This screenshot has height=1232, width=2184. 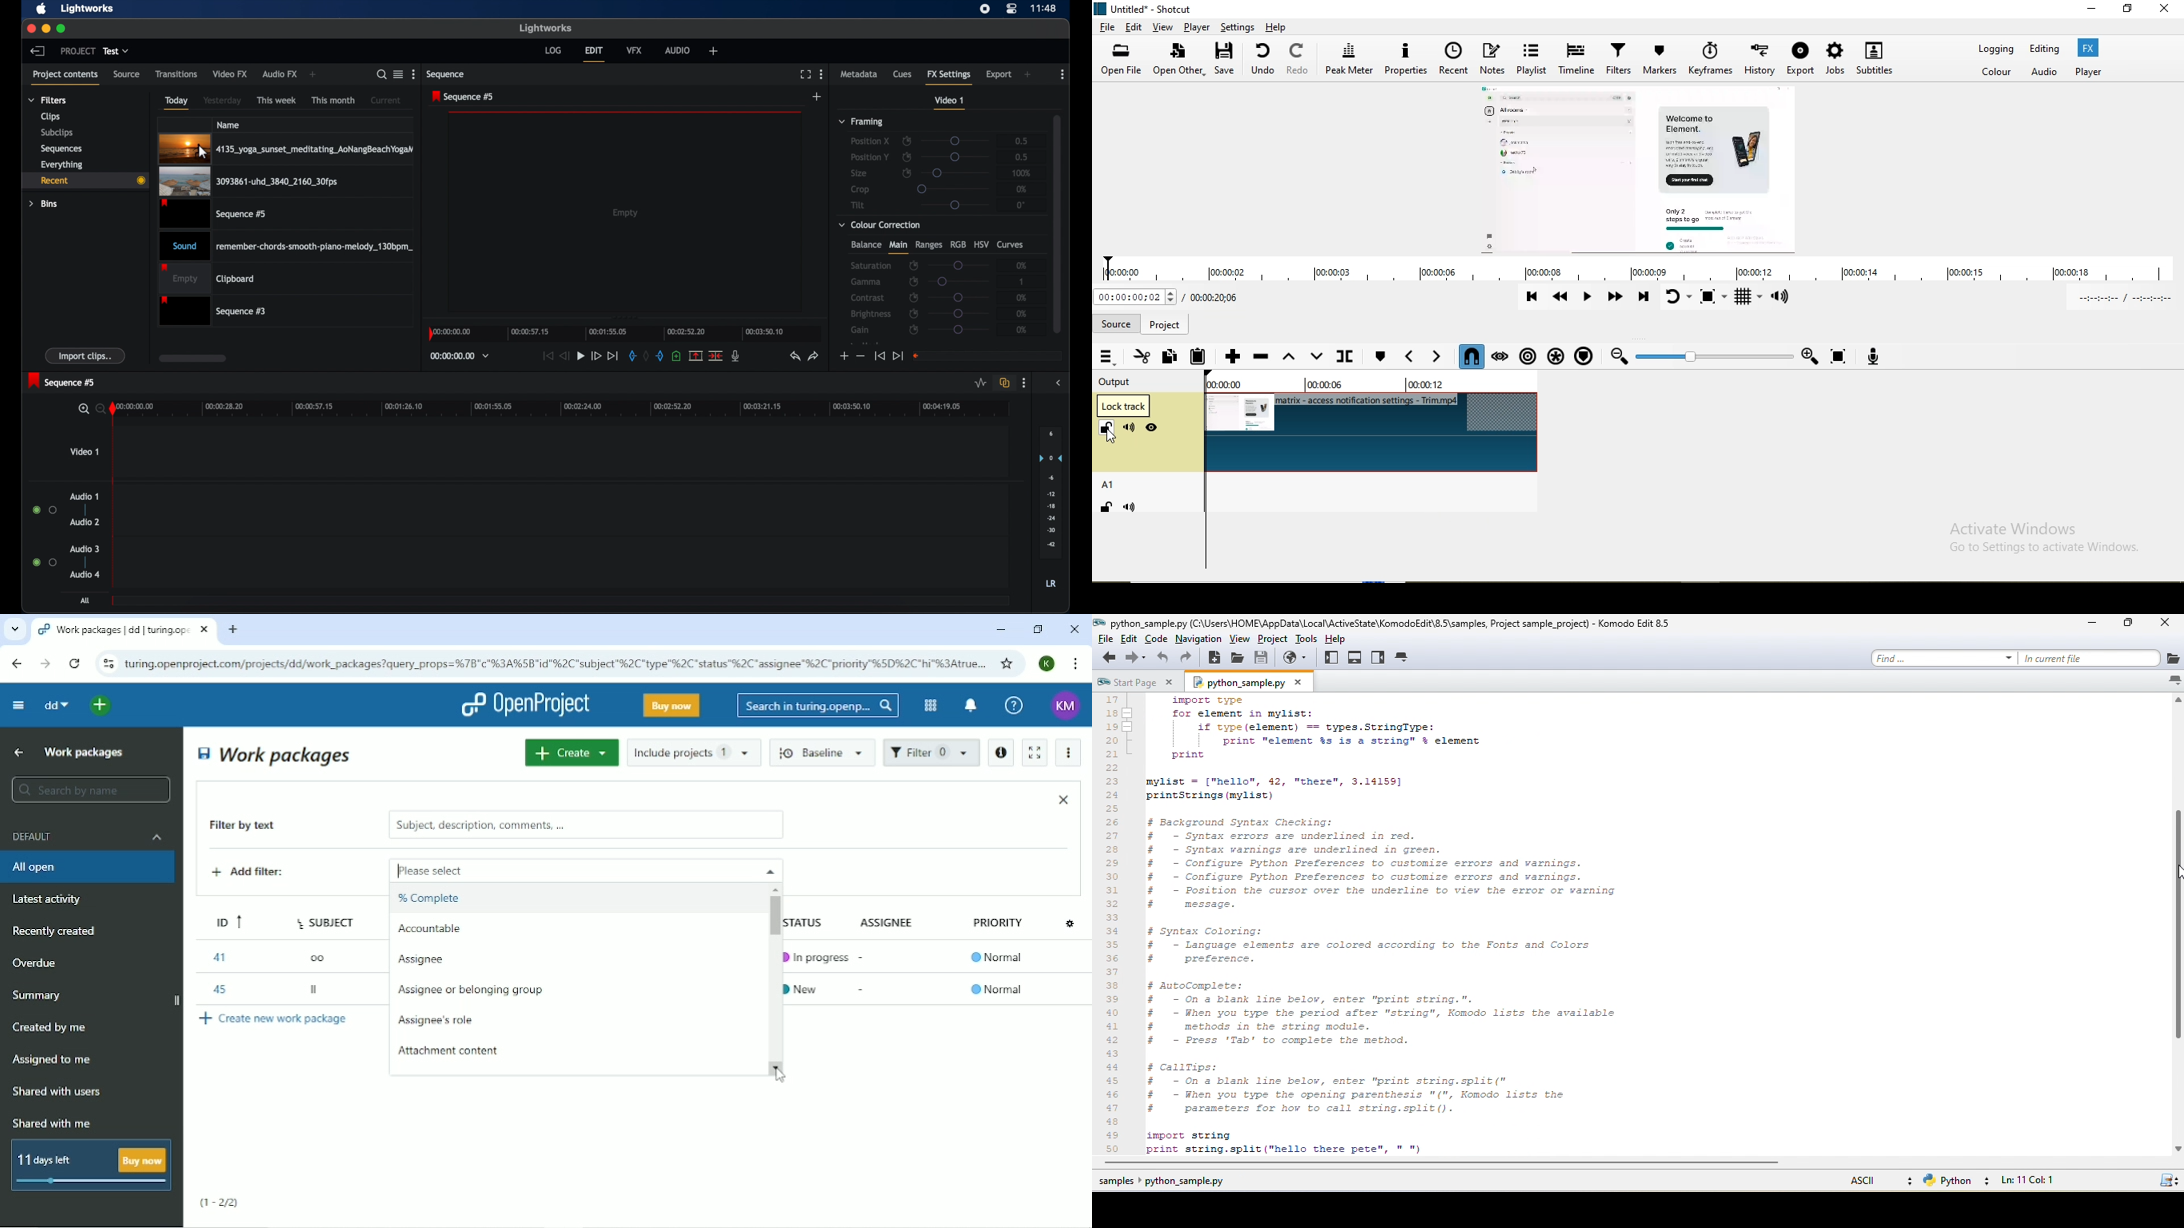 What do you see at coordinates (396, 871) in the screenshot?
I see `typing cursor` at bounding box center [396, 871].